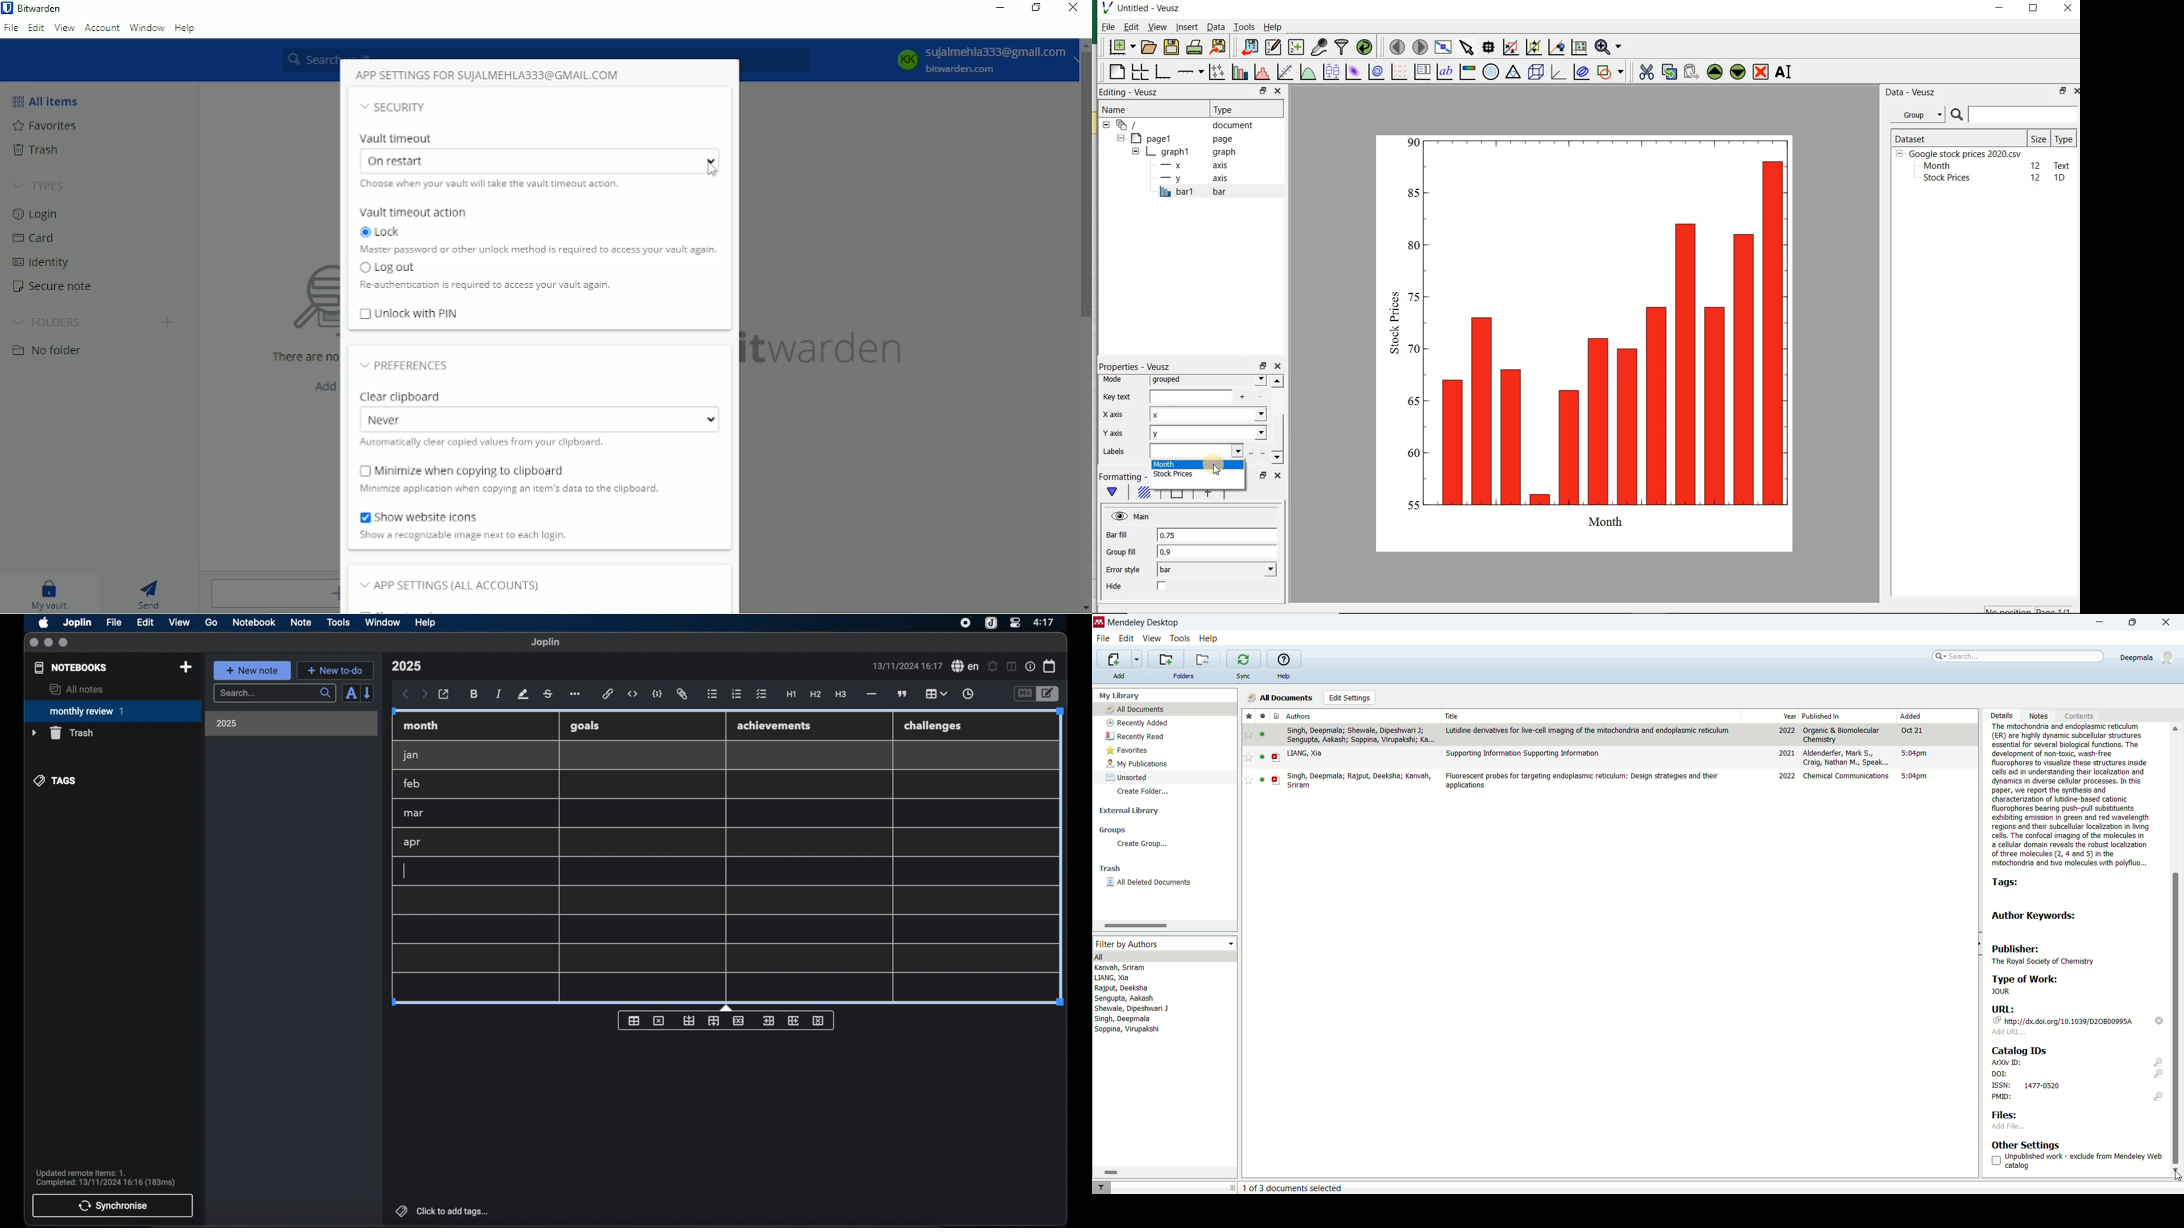 The width and height of the screenshot is (2184, 1232). I want to click on numbered list, so click(737, 694).